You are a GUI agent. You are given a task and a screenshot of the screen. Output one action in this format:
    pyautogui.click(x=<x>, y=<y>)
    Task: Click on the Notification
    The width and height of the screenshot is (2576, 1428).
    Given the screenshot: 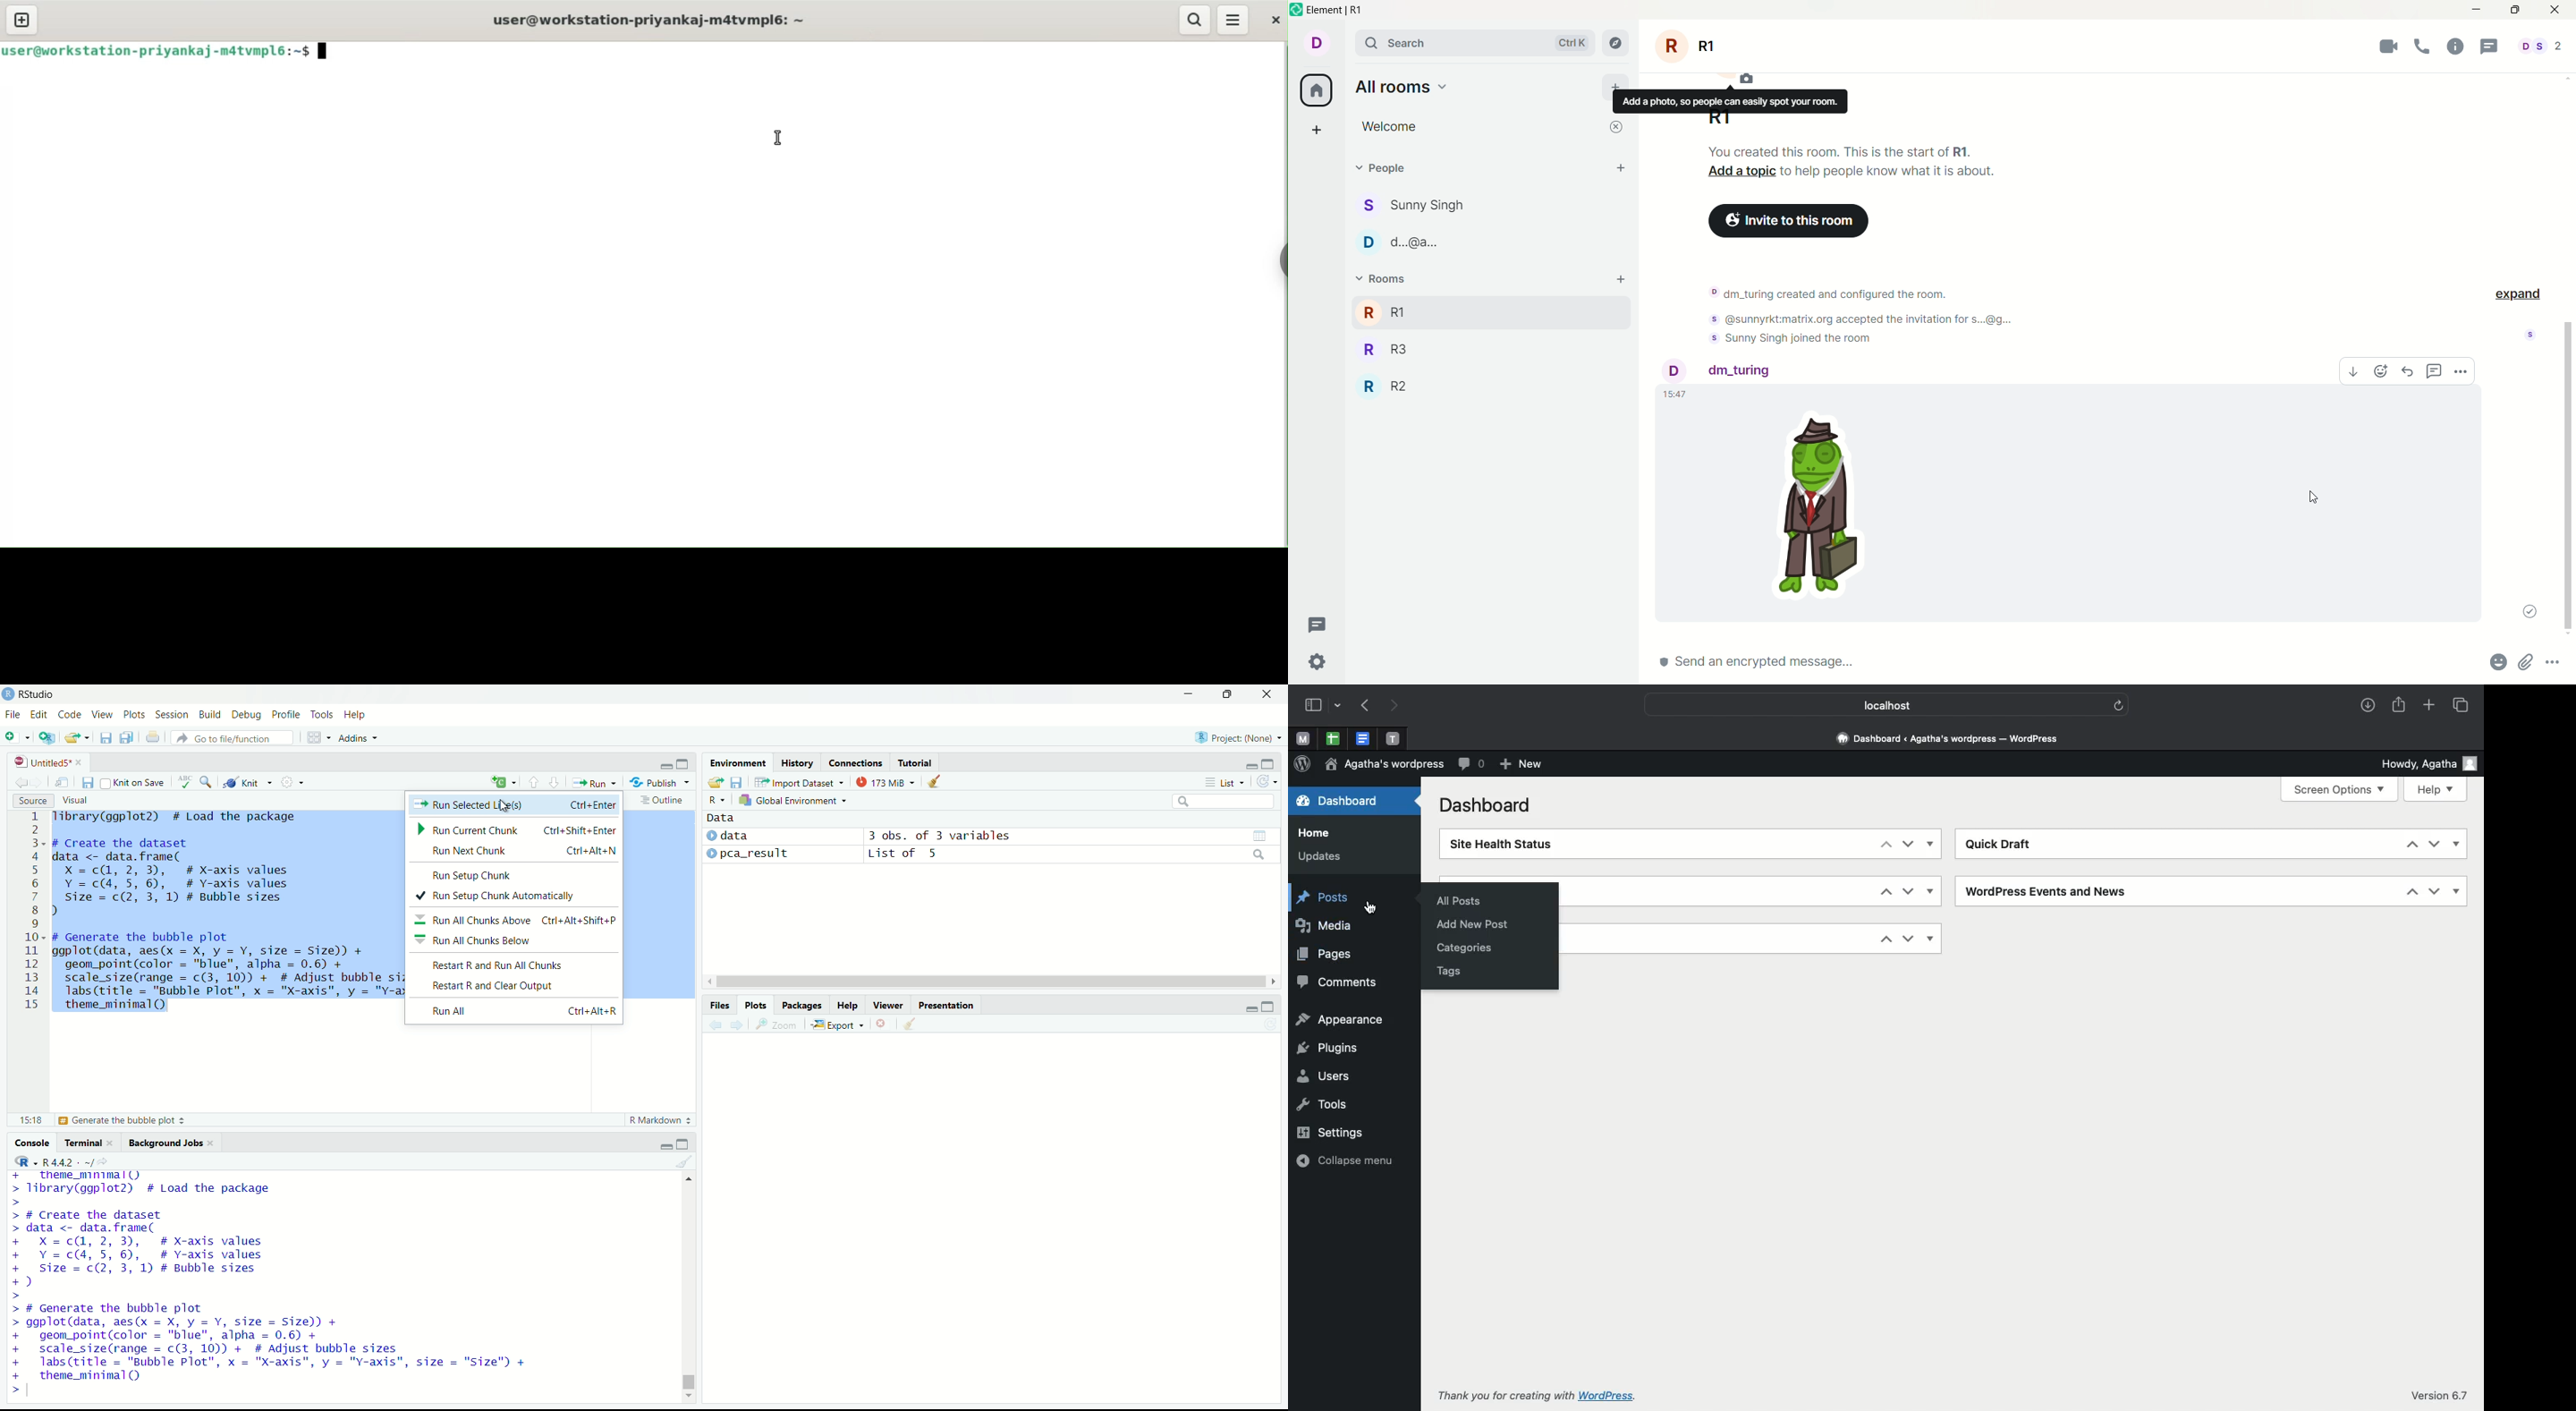 What is the action you would take?
    pyautogui.click(x=1829, y=293)
    